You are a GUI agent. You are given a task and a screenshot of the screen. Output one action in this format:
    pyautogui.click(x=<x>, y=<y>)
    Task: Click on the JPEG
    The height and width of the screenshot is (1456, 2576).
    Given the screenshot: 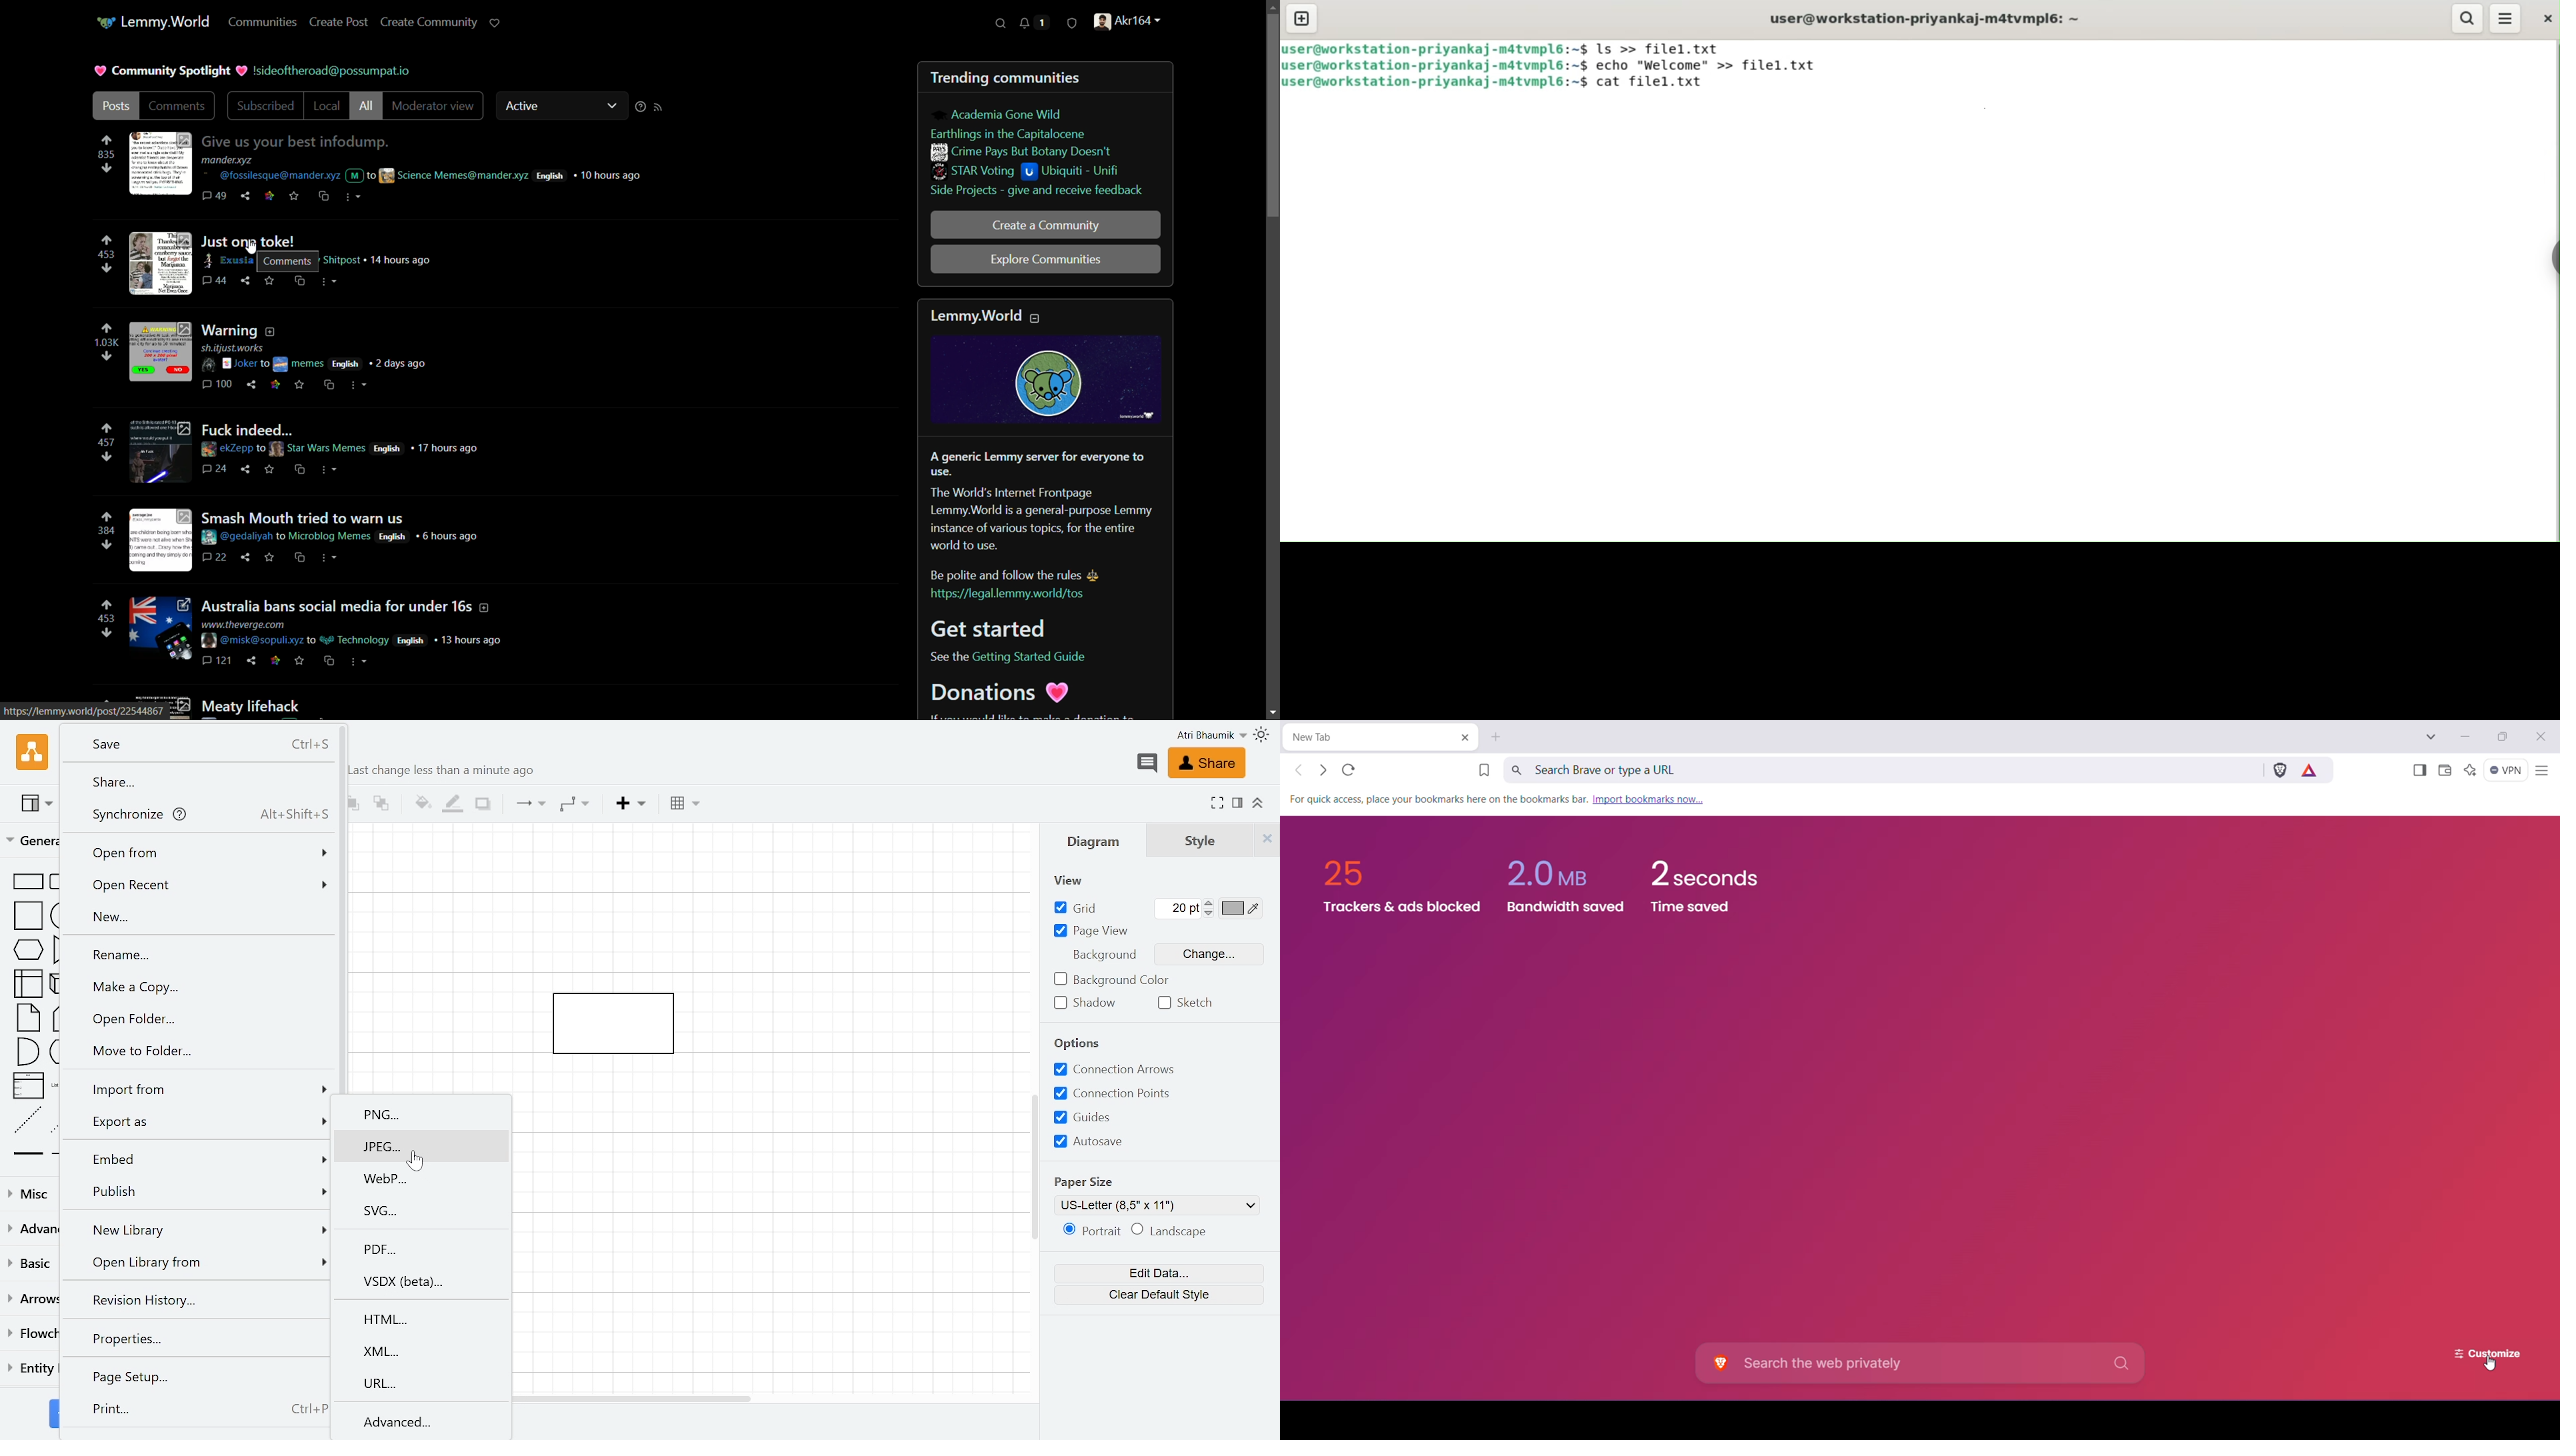 What is the action you would take?
    pyautogui.click(x=424, y=1147)
    